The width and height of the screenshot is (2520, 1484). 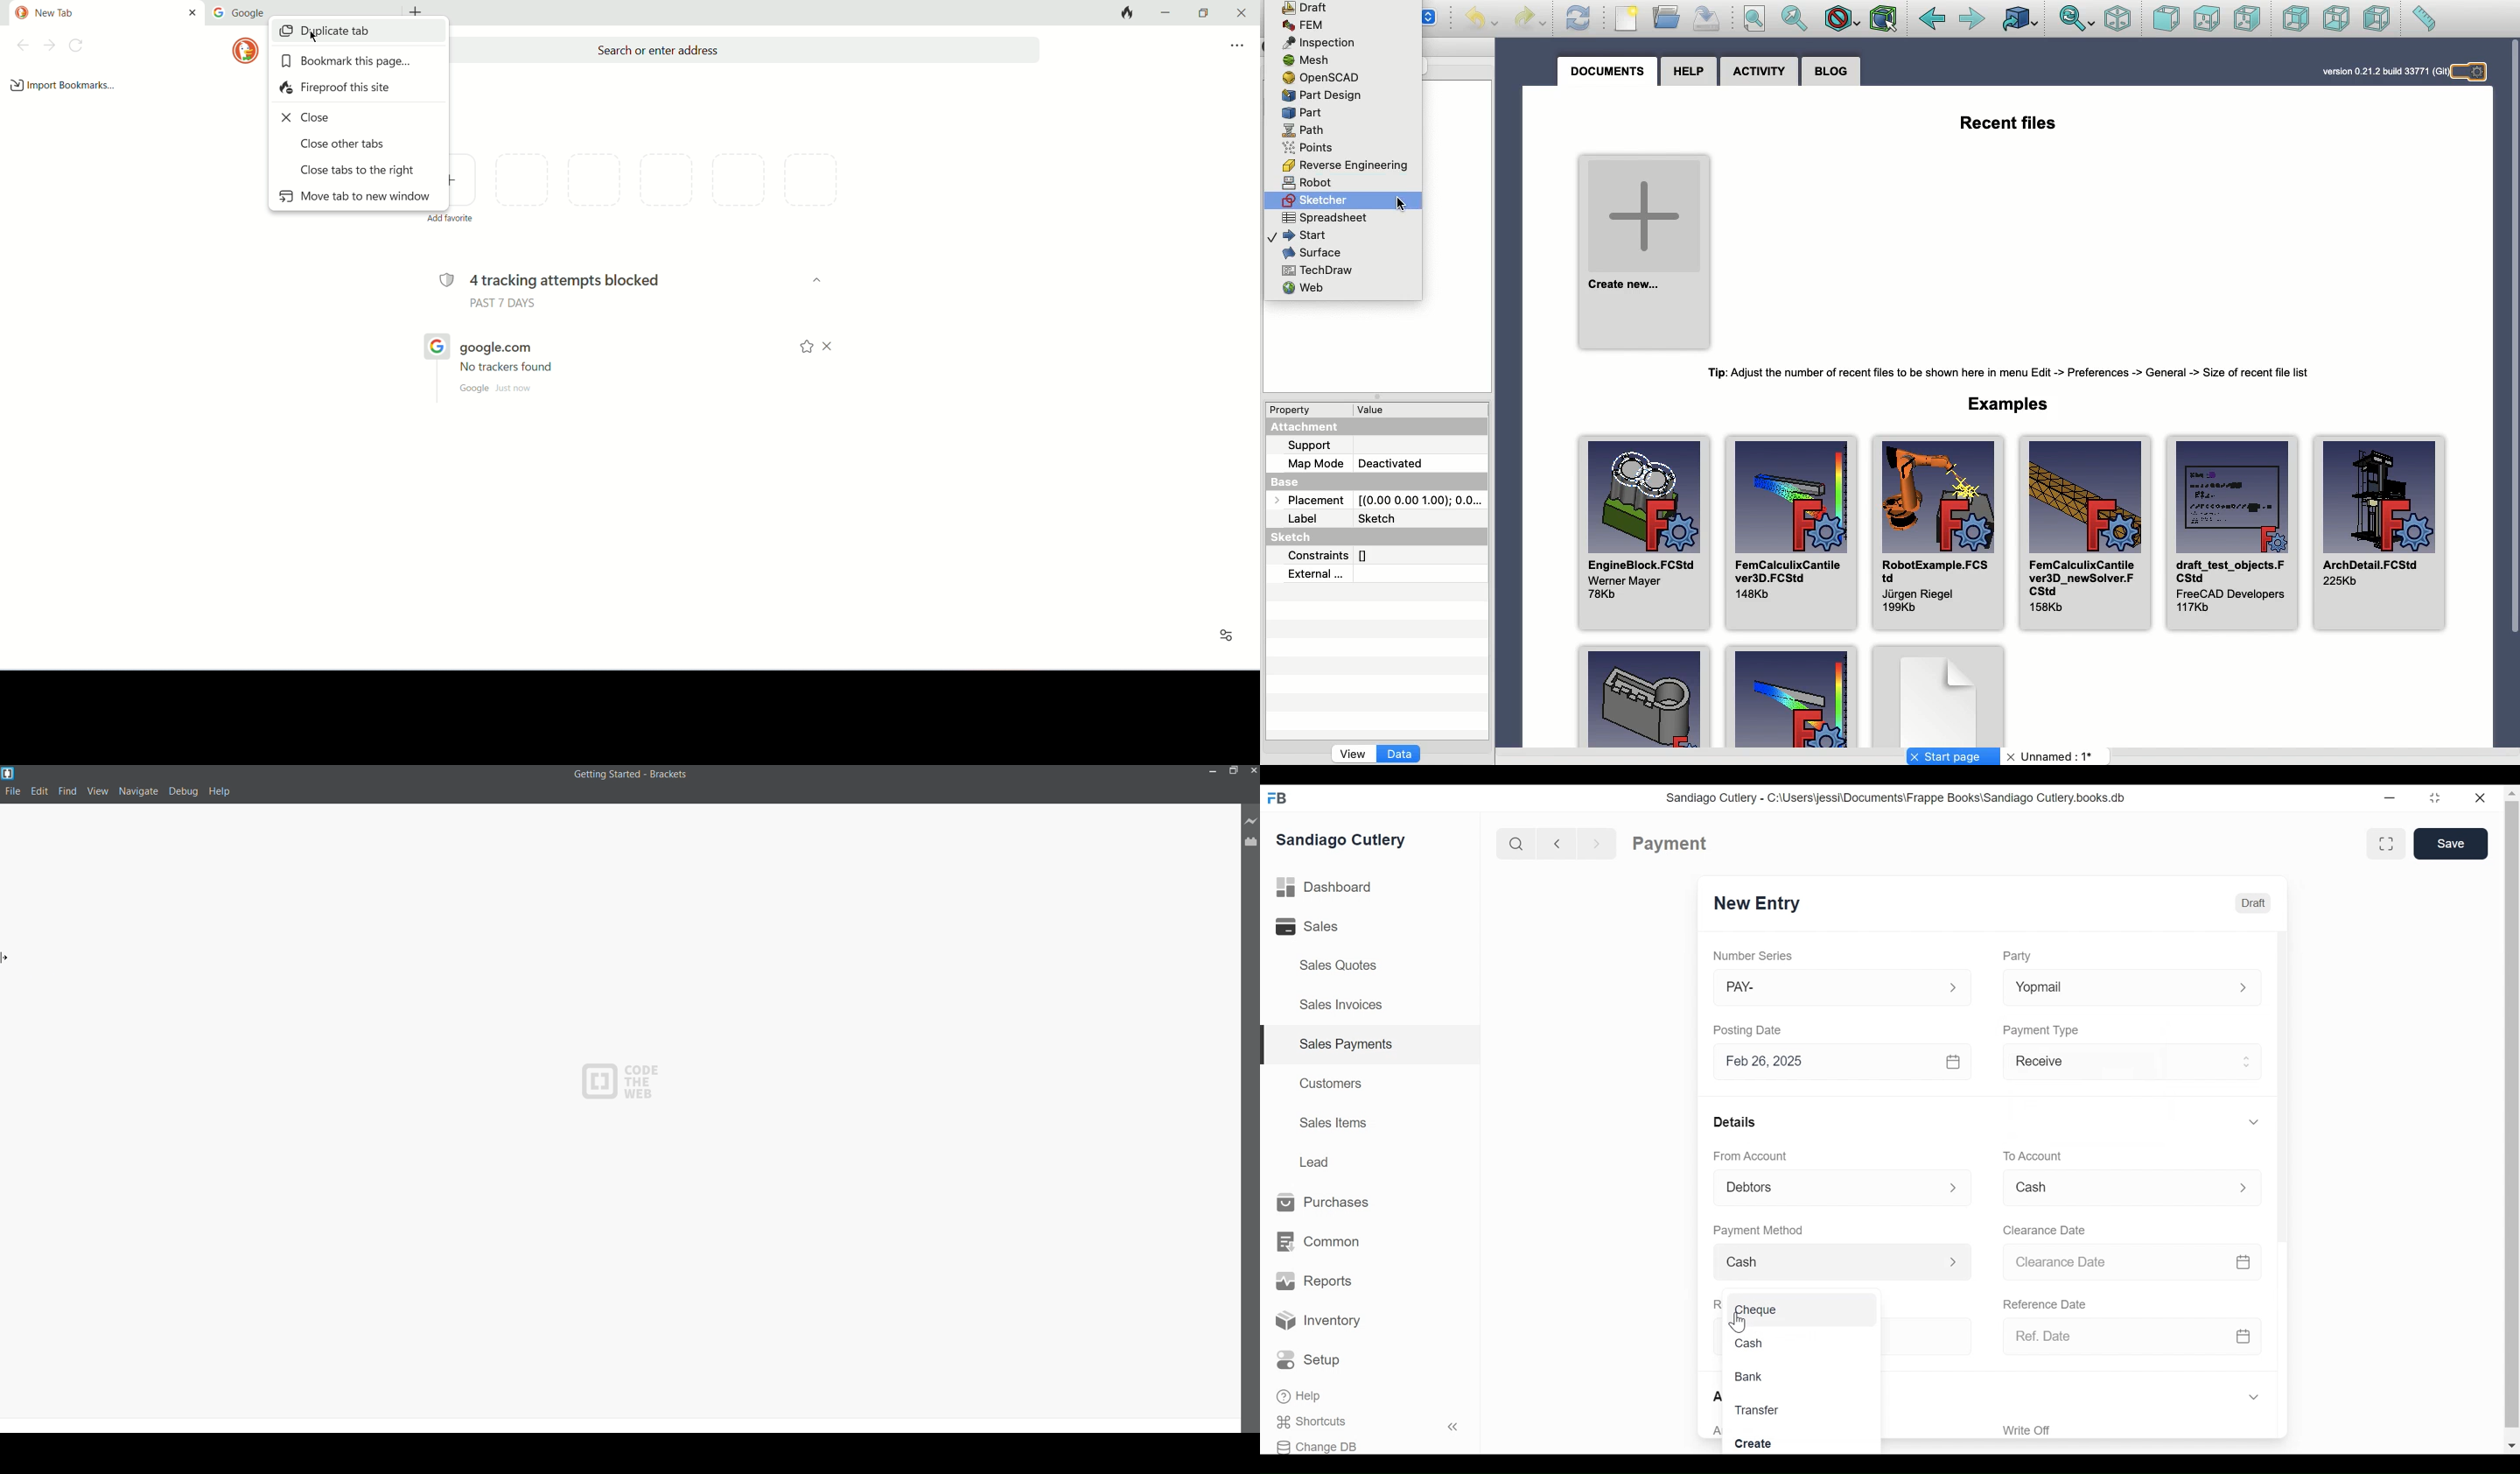 What do you see at coordinates (23, 45) in the screenshot?
I see `back` at bounding box center [23, 45].